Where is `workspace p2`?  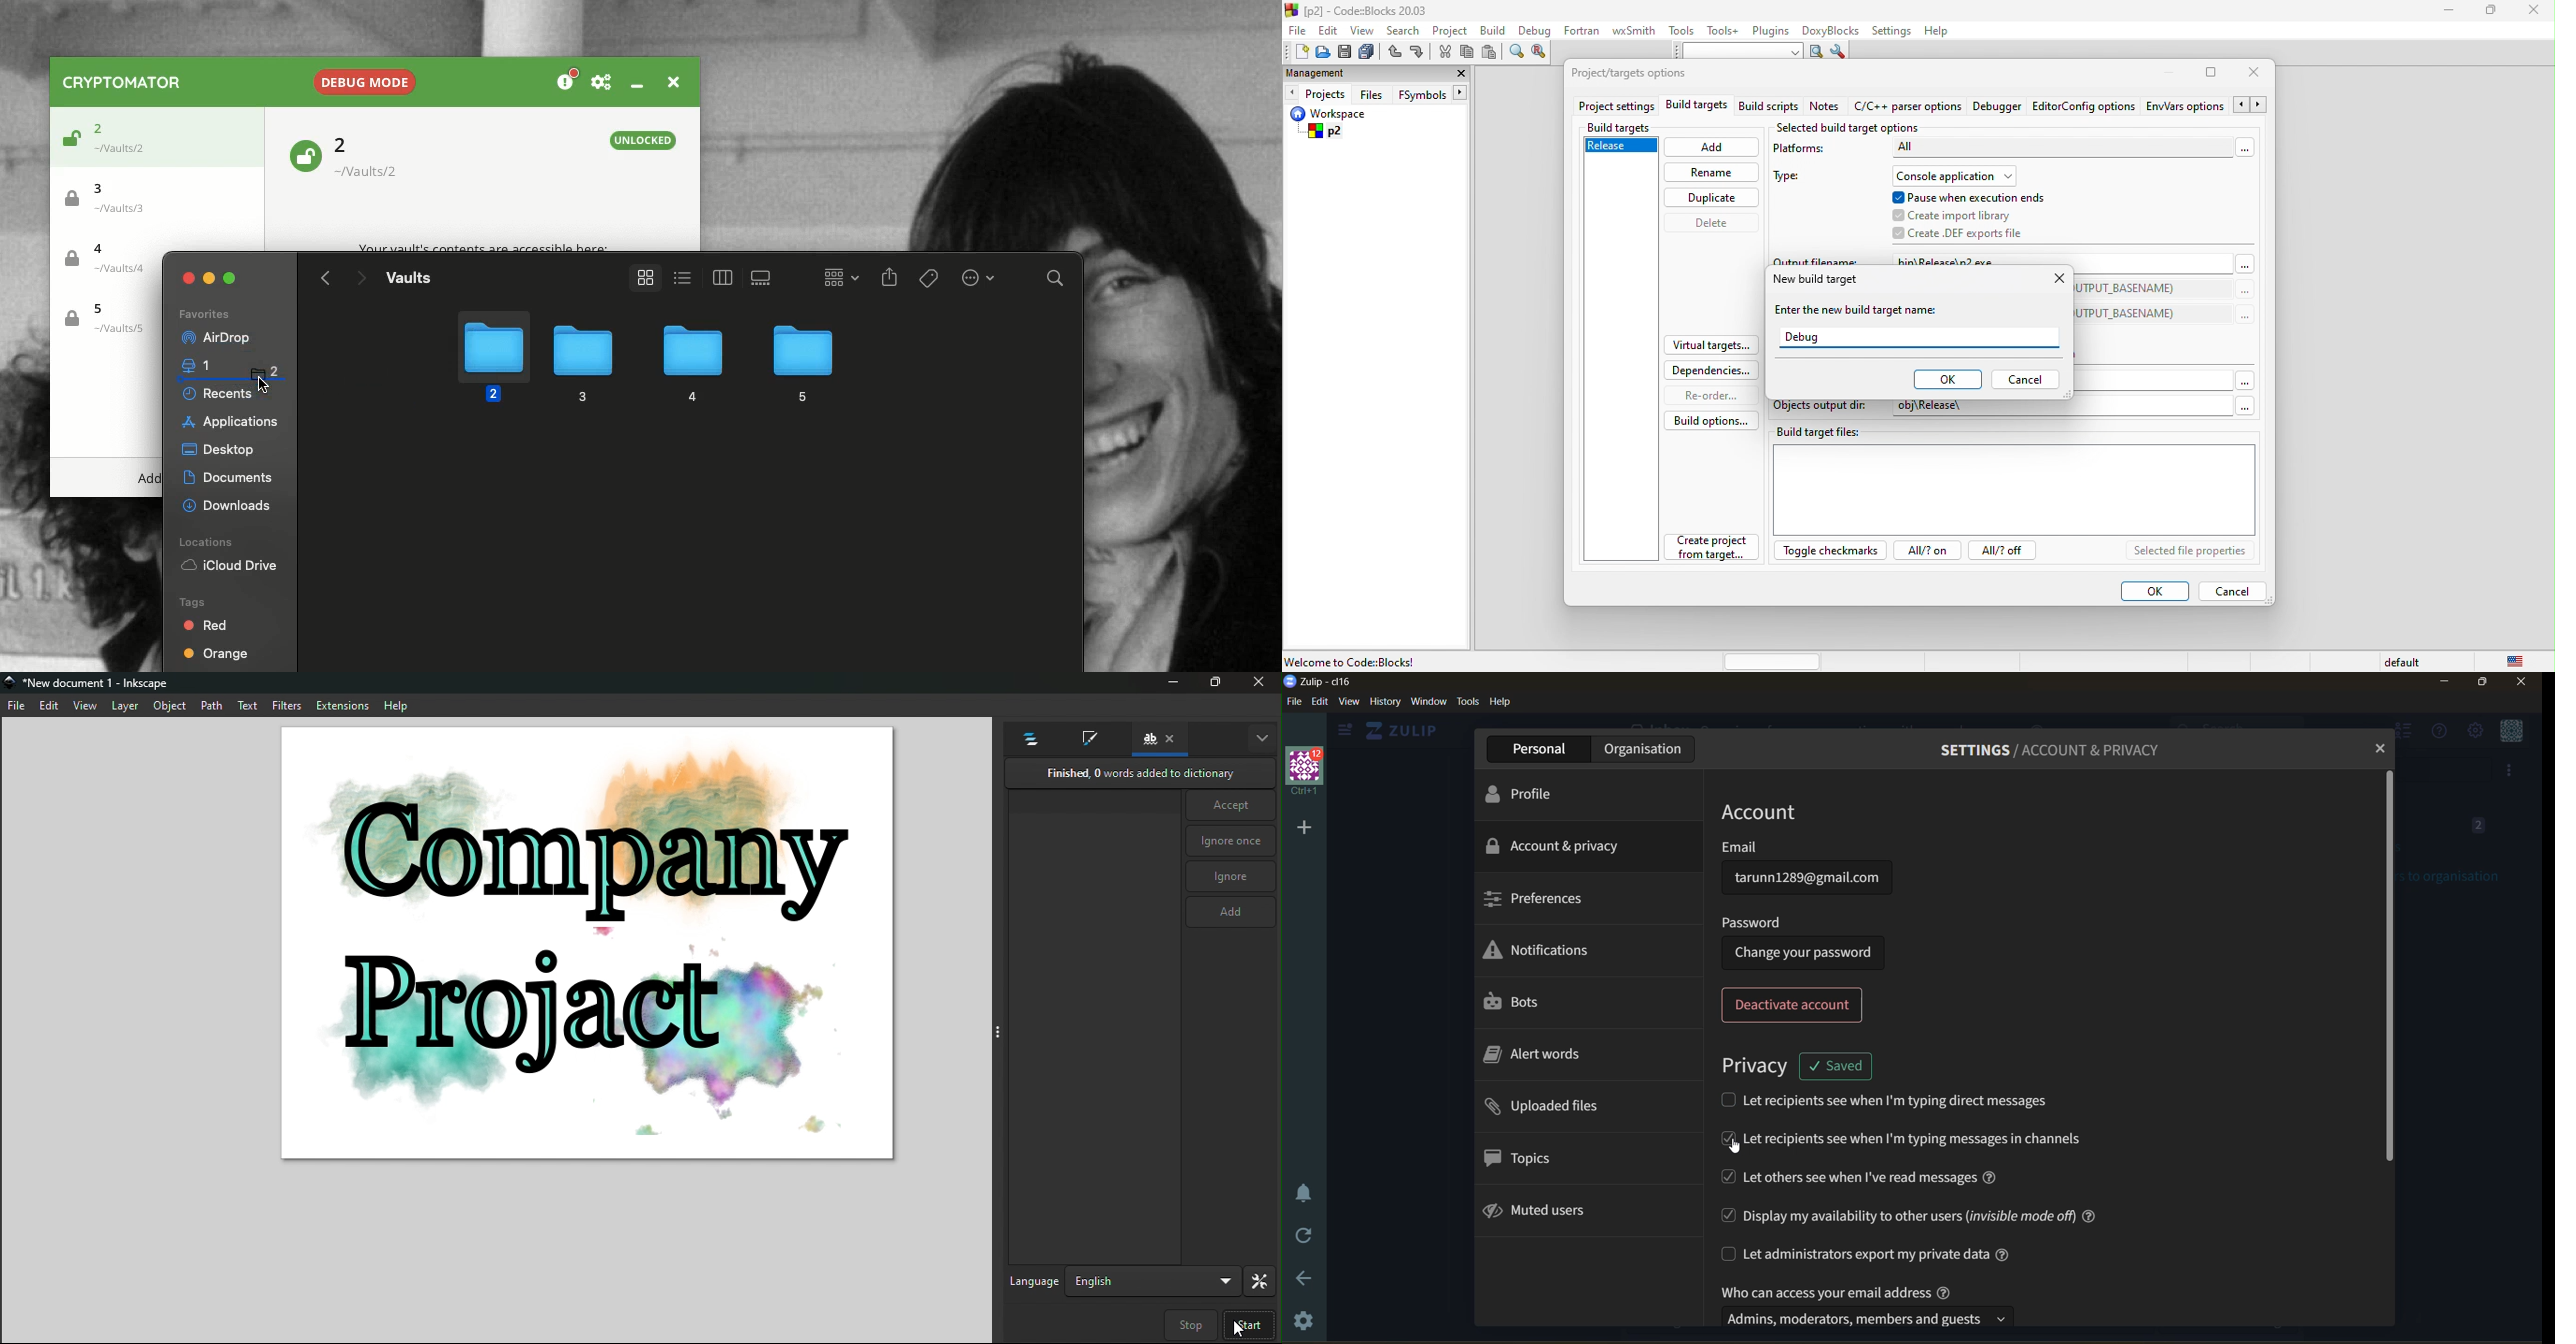
workspace p2 is located at coordinates (1357, 124).